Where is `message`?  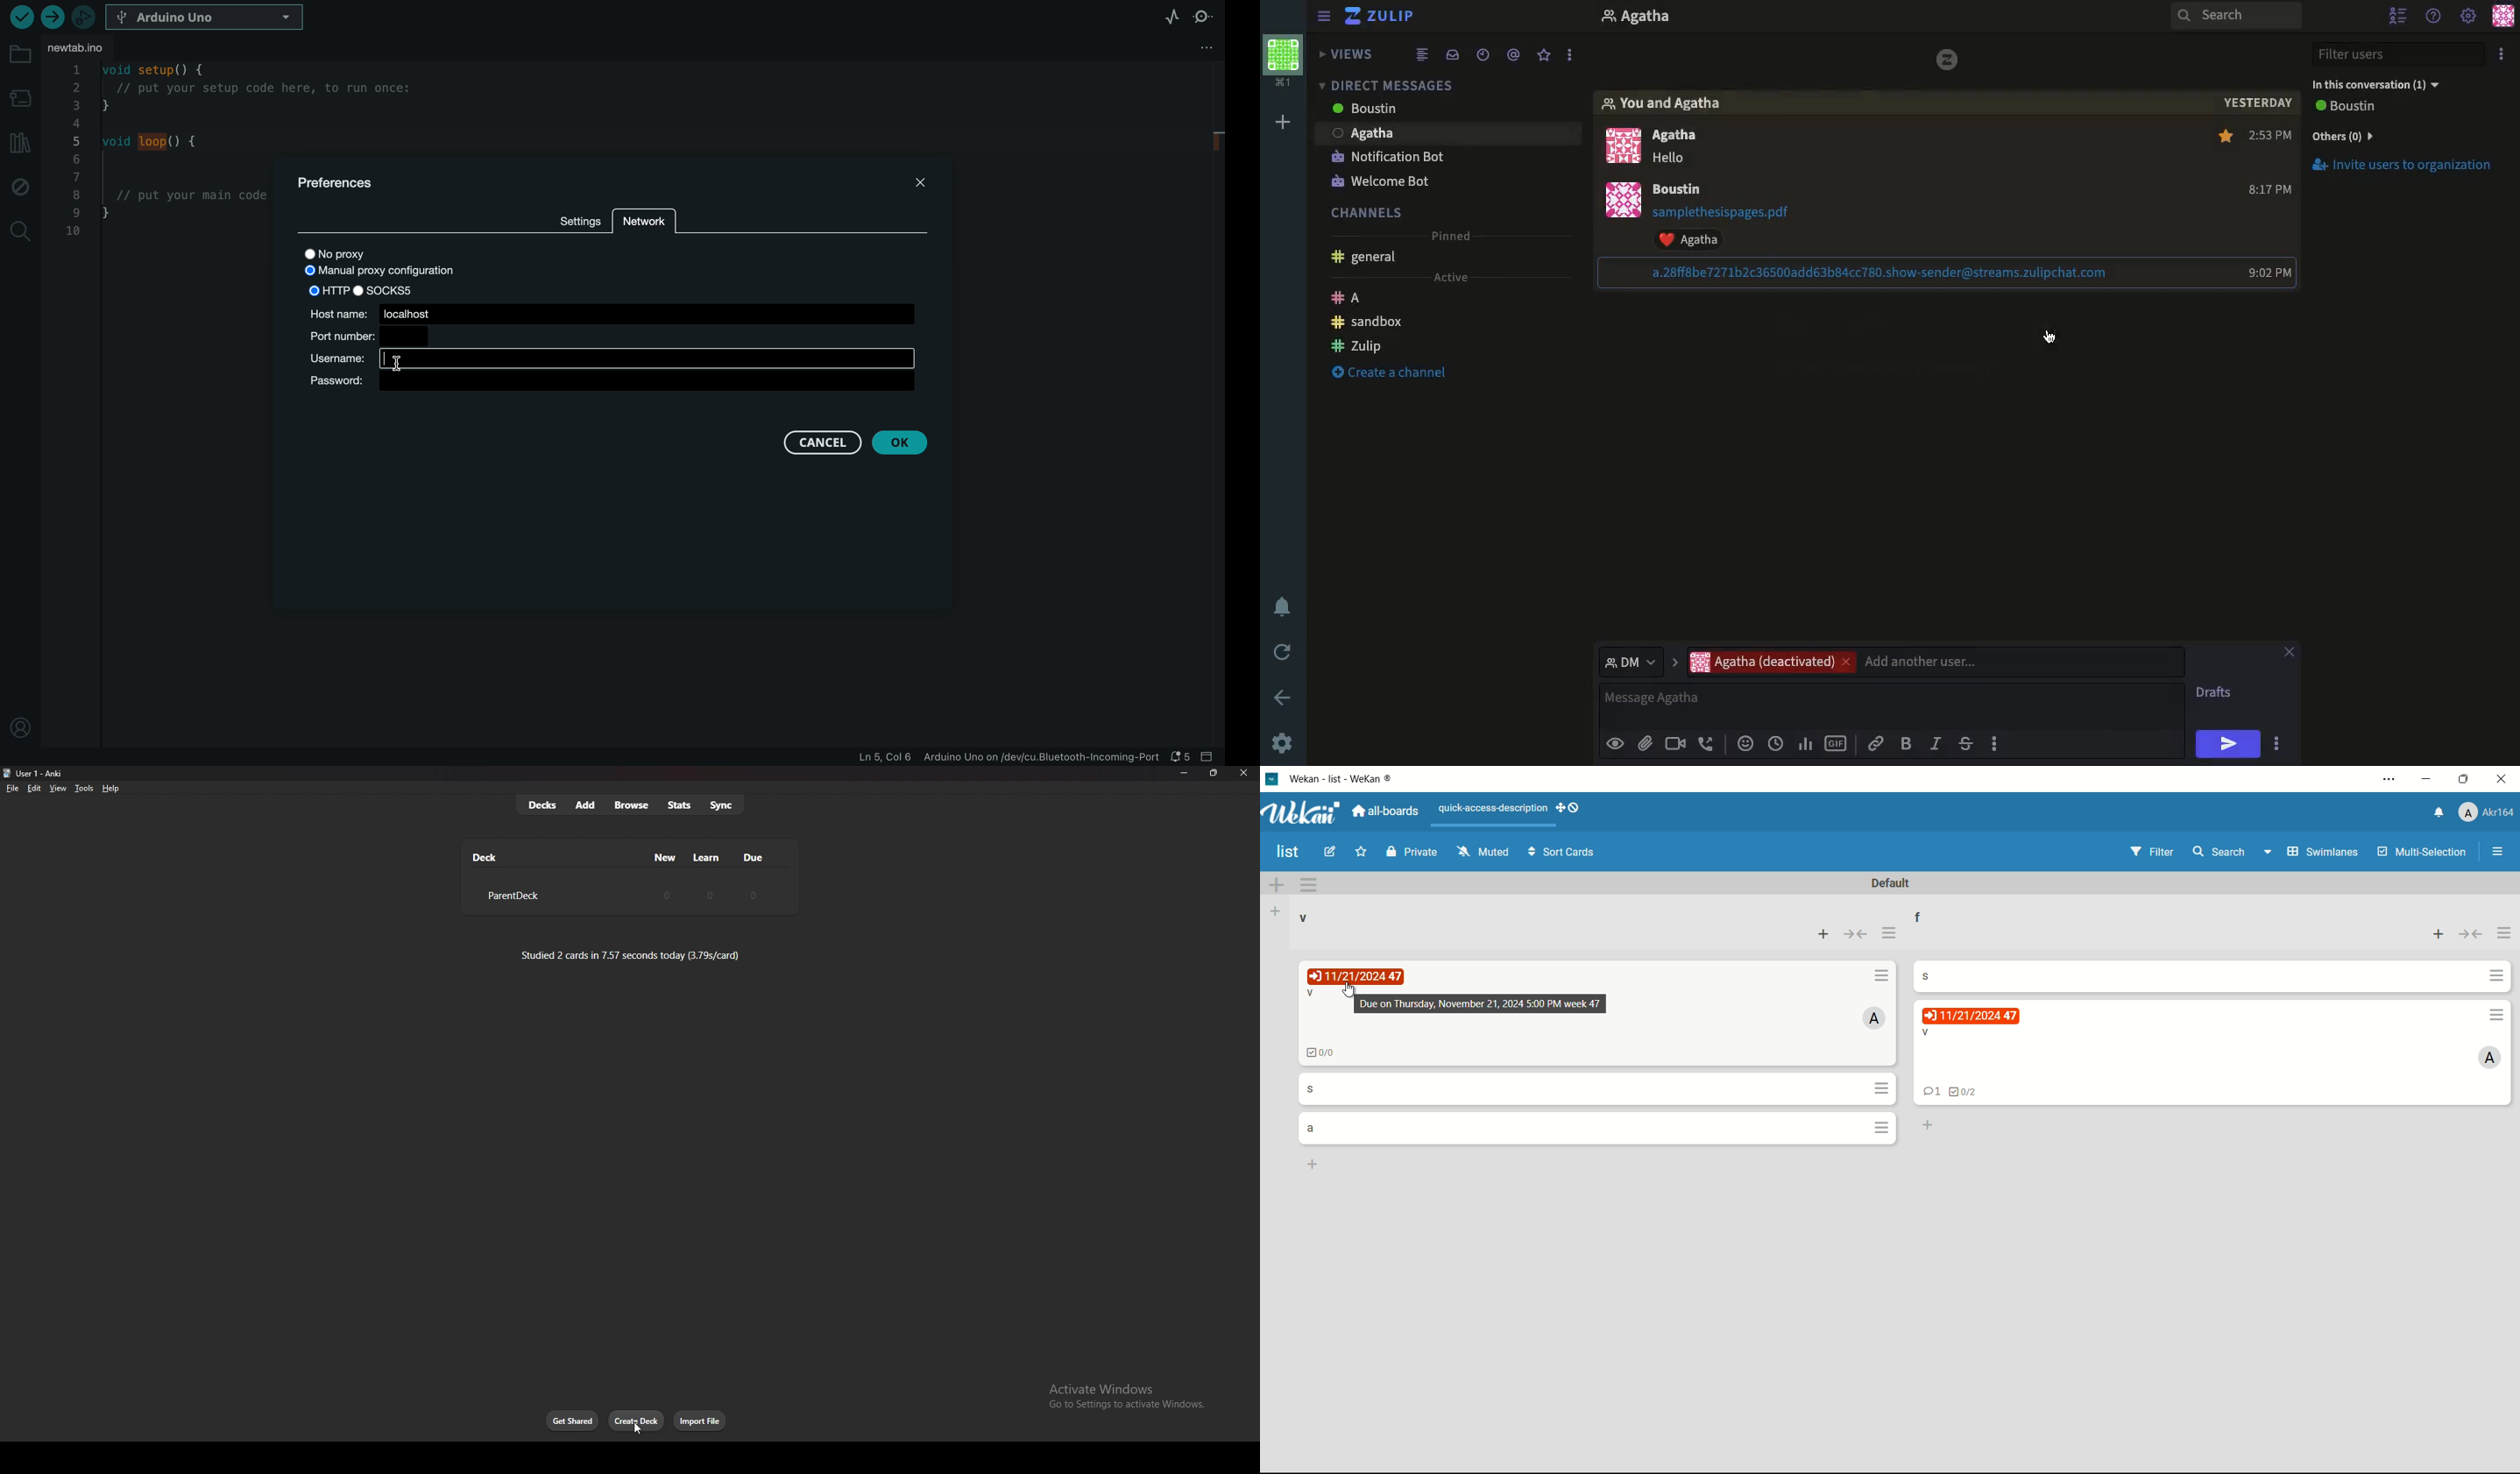 message is located at coordinates (1678, 159).